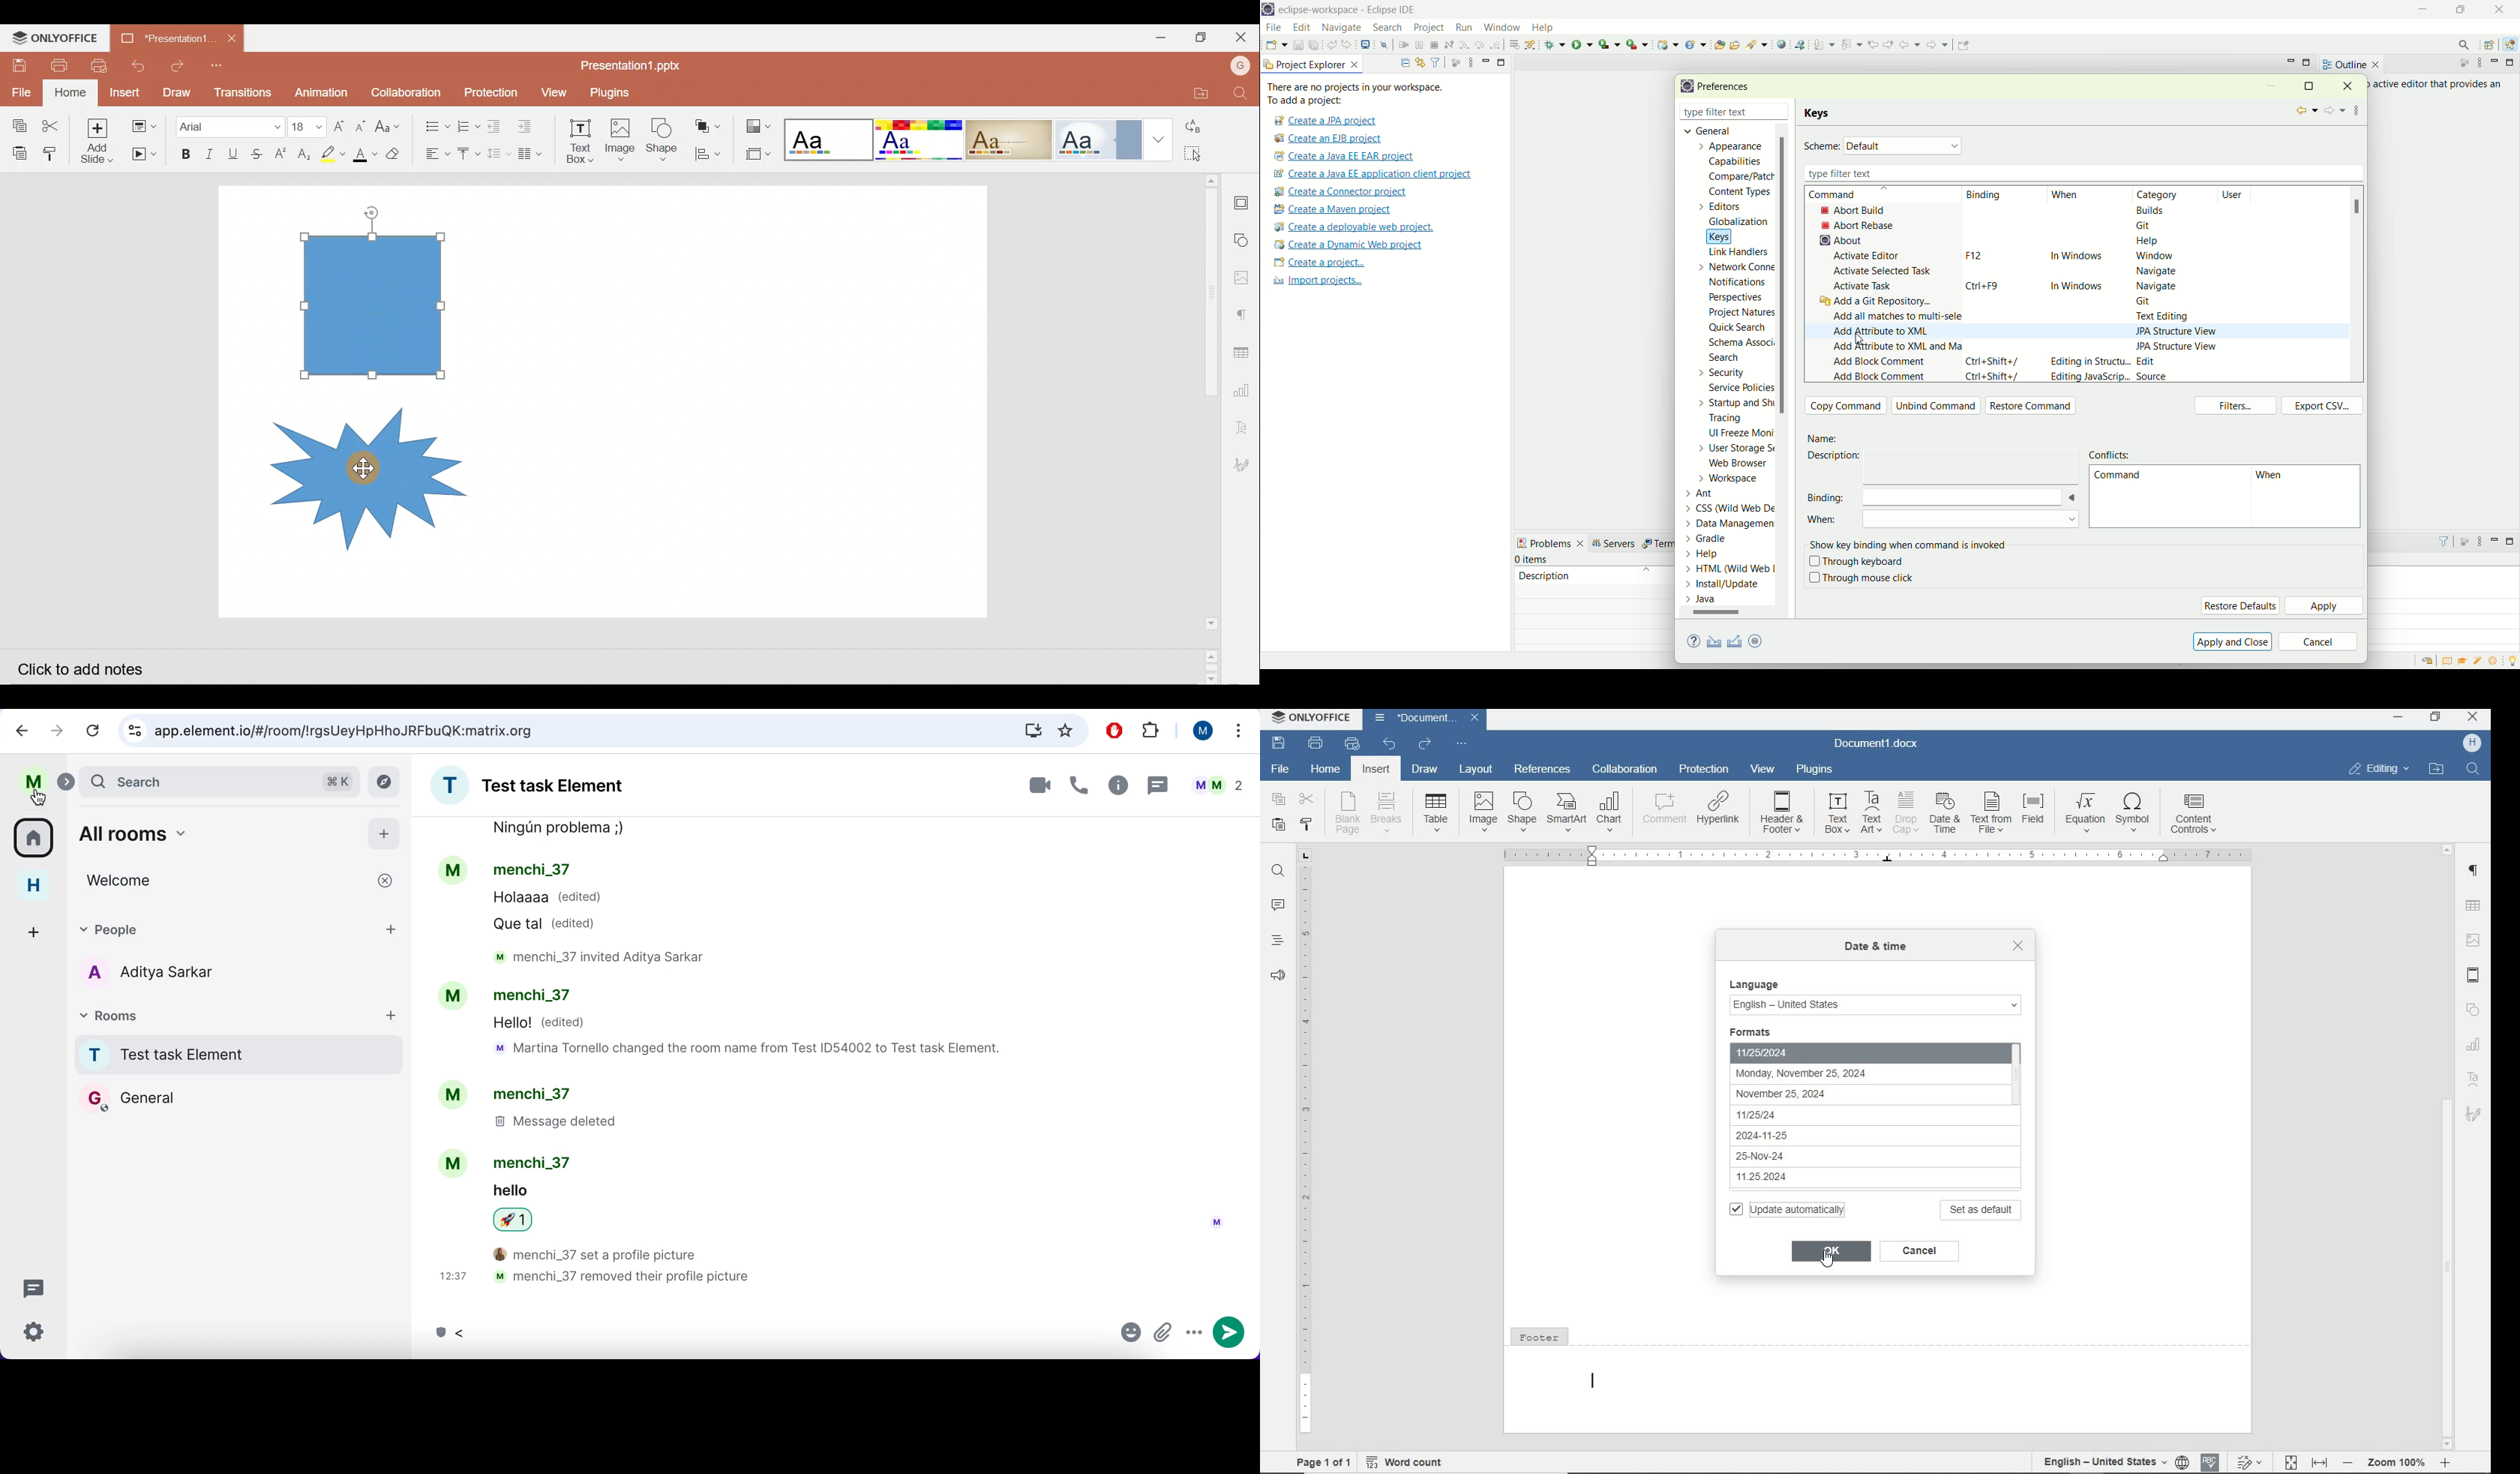 The image size is (2520, 1484). I want to click on shape, so click(1521, 811).